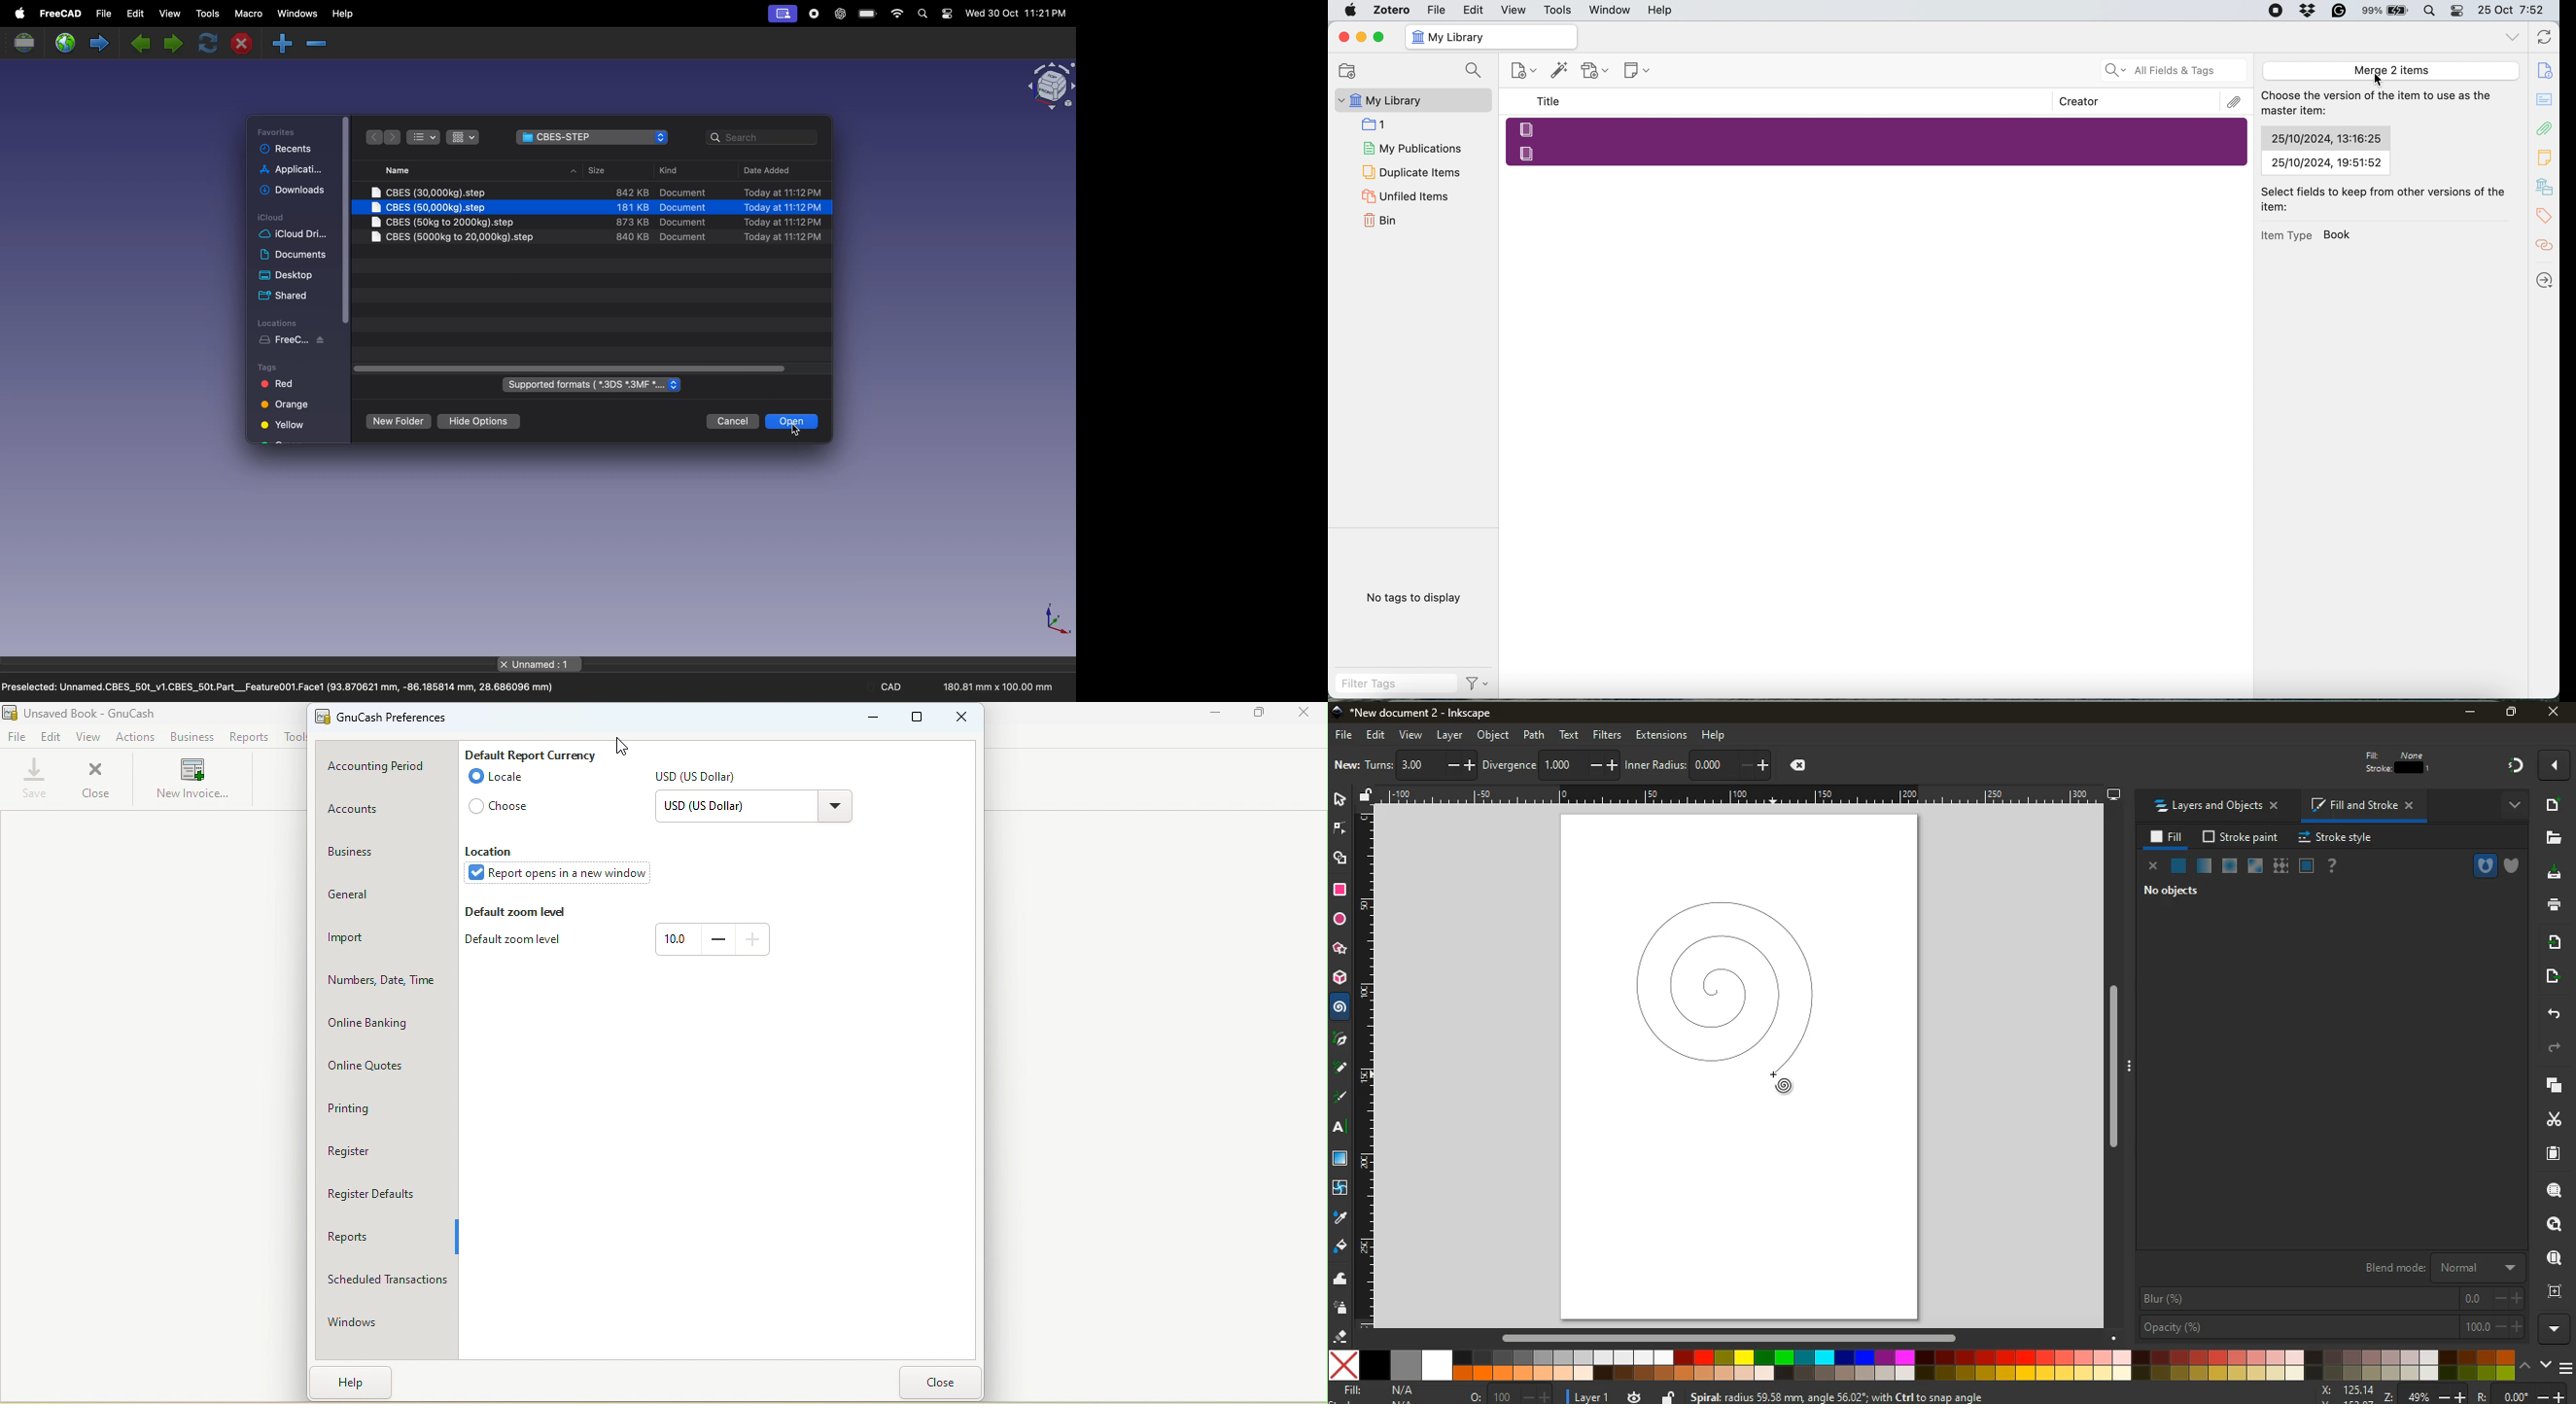 The image size is (2576, 1428). What do you see at coordinates (2309, 10) in the screenshot?
I see `Dropbox` at bounding box center [2309, 10].